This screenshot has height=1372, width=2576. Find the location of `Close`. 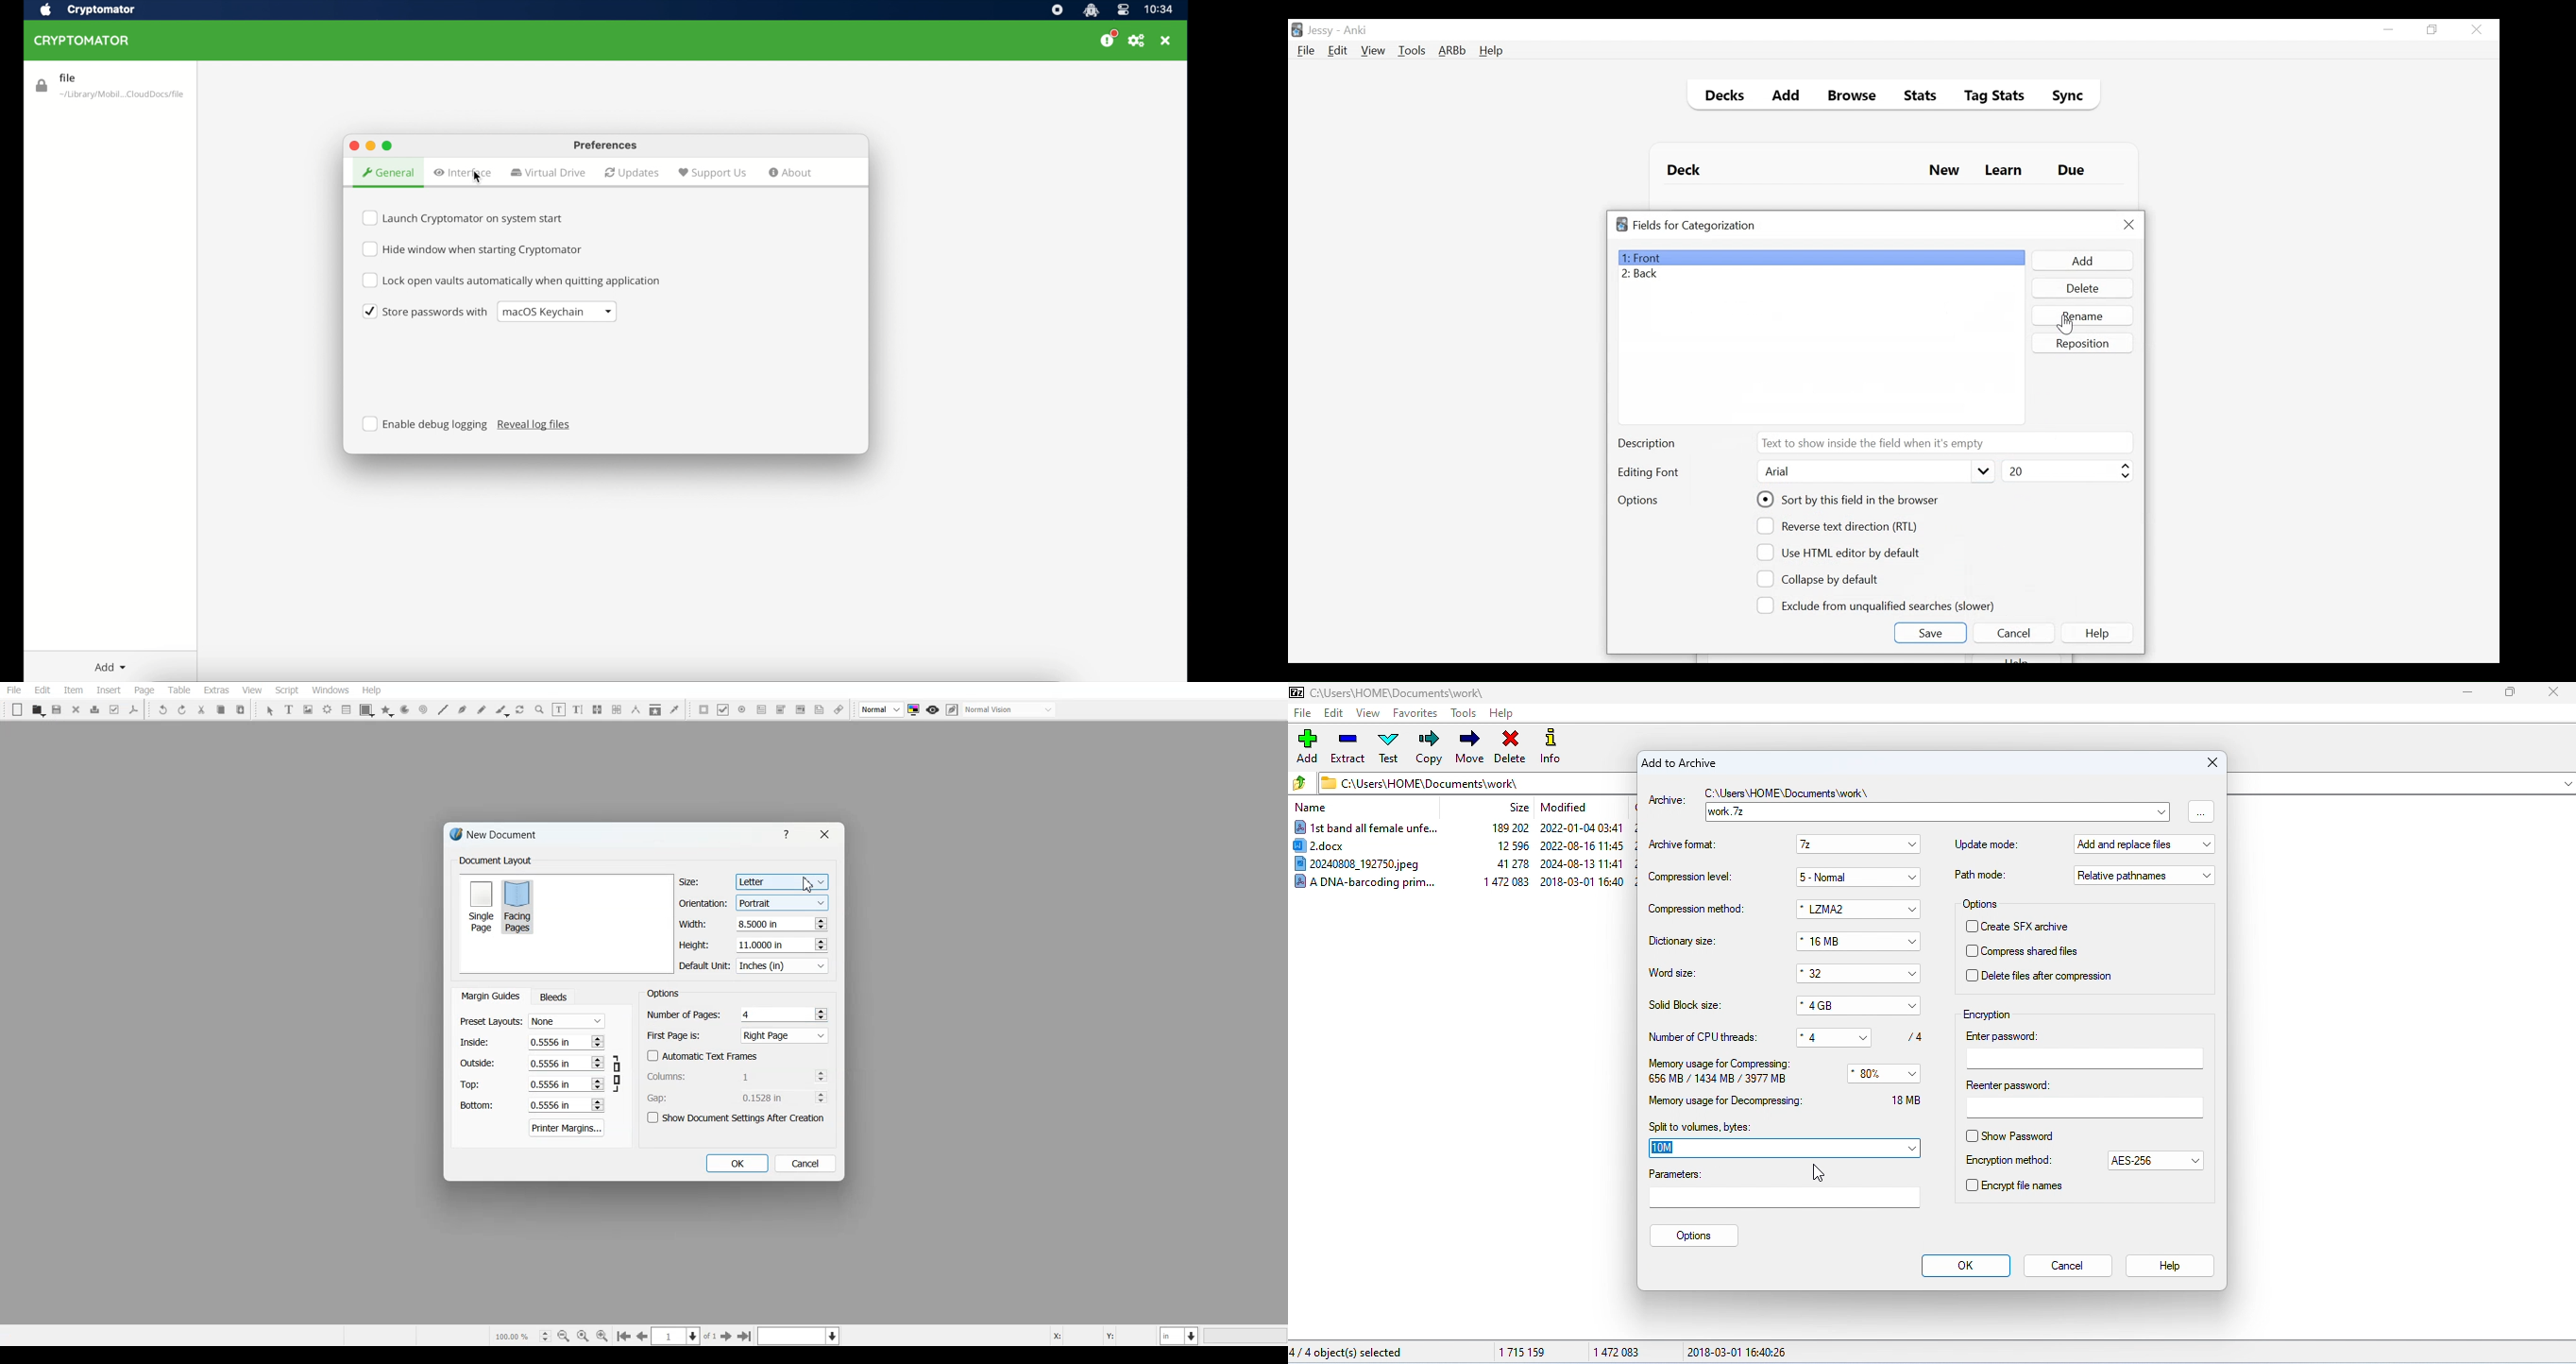

Close is located at coordinates (2129, 225).